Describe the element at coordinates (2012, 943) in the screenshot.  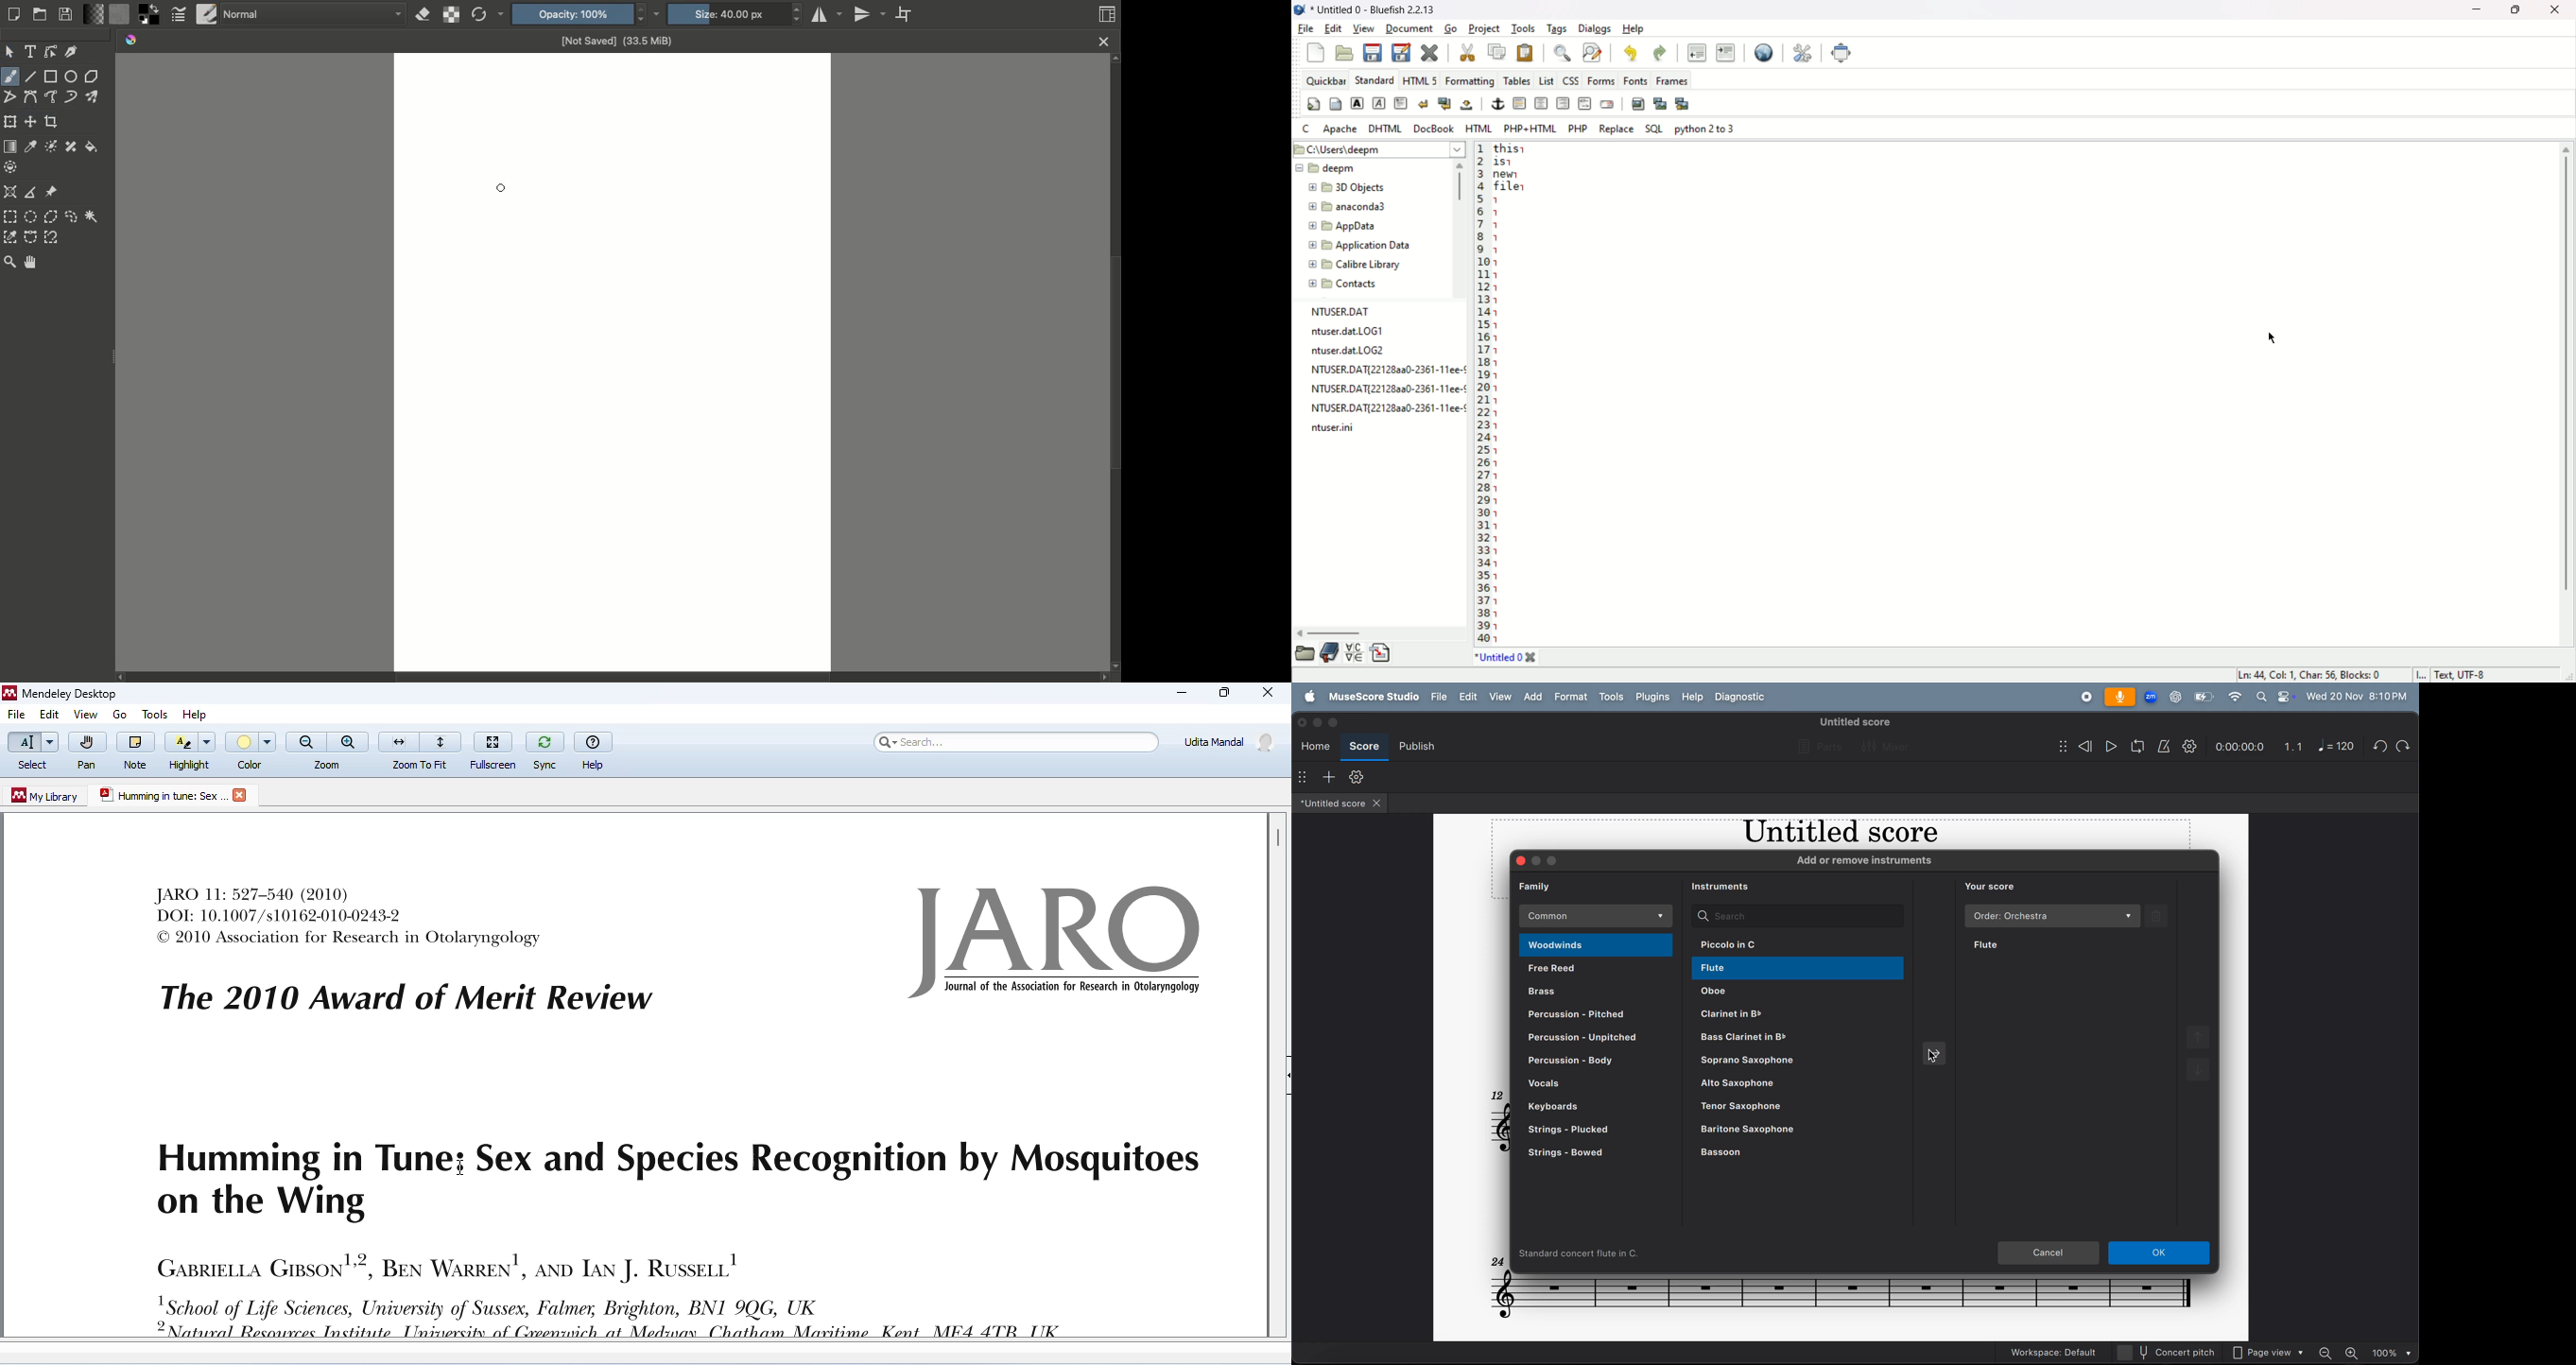
I see `flute` at that location.